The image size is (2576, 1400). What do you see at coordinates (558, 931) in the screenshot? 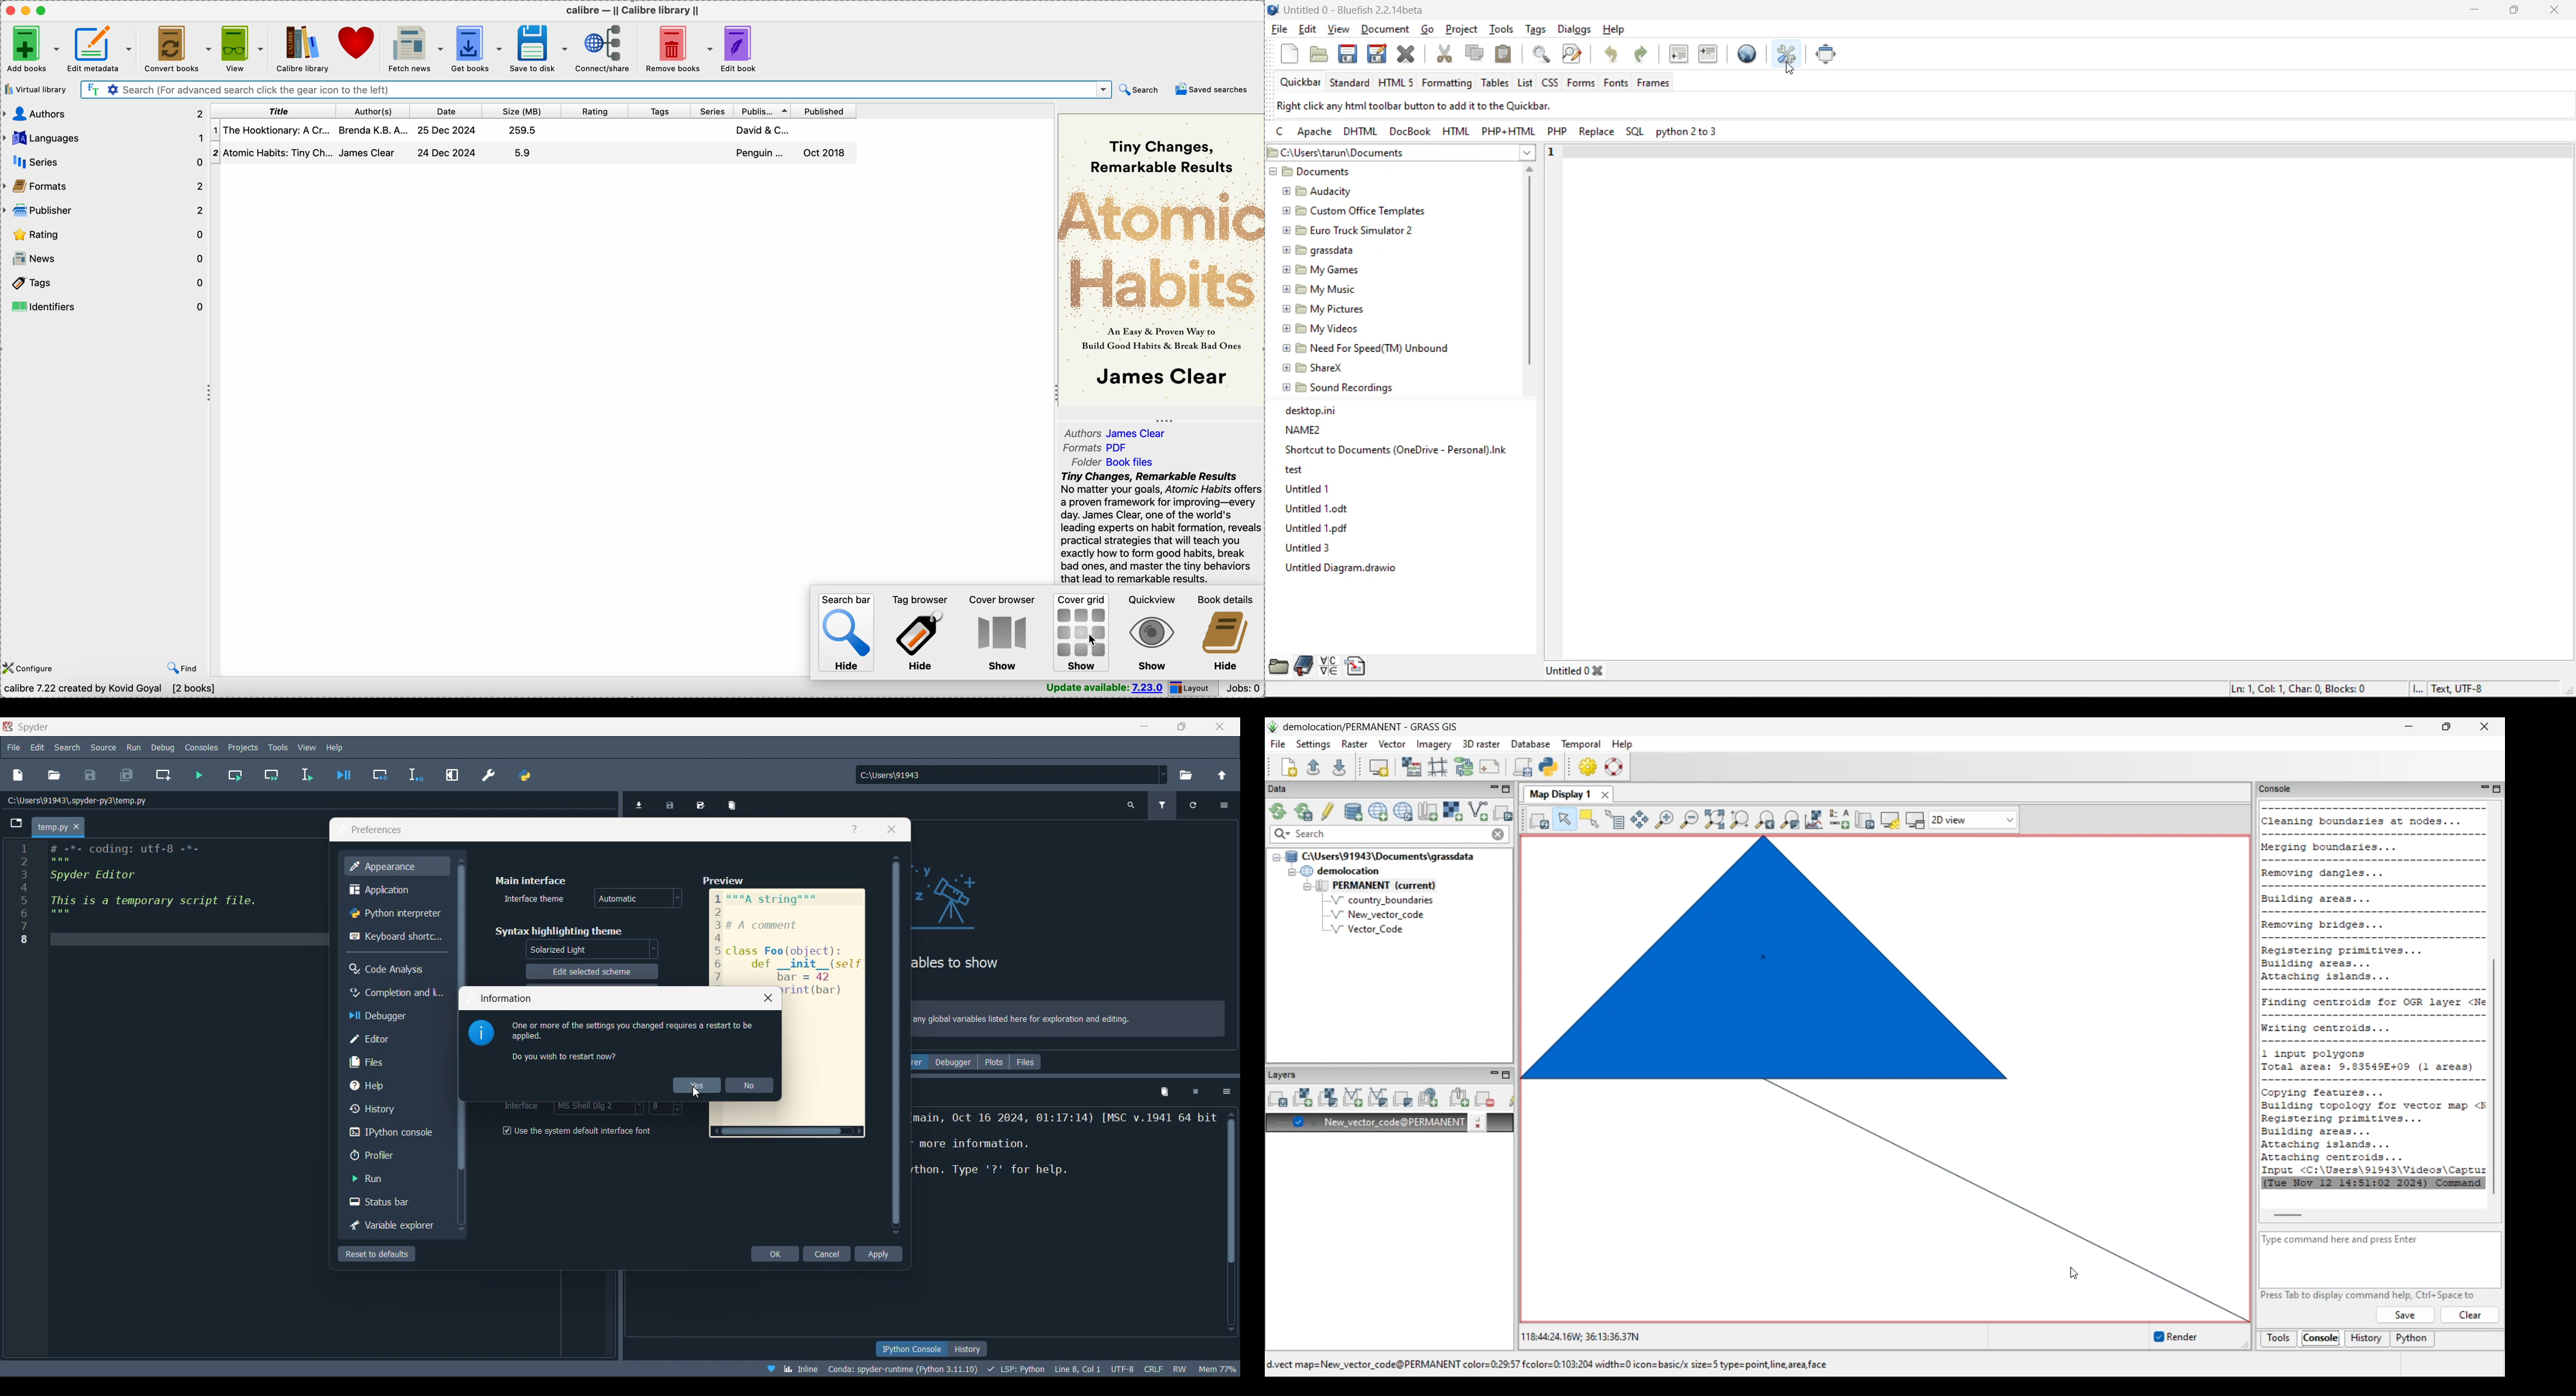
I see `Section title` at bounding box center [558, 931].